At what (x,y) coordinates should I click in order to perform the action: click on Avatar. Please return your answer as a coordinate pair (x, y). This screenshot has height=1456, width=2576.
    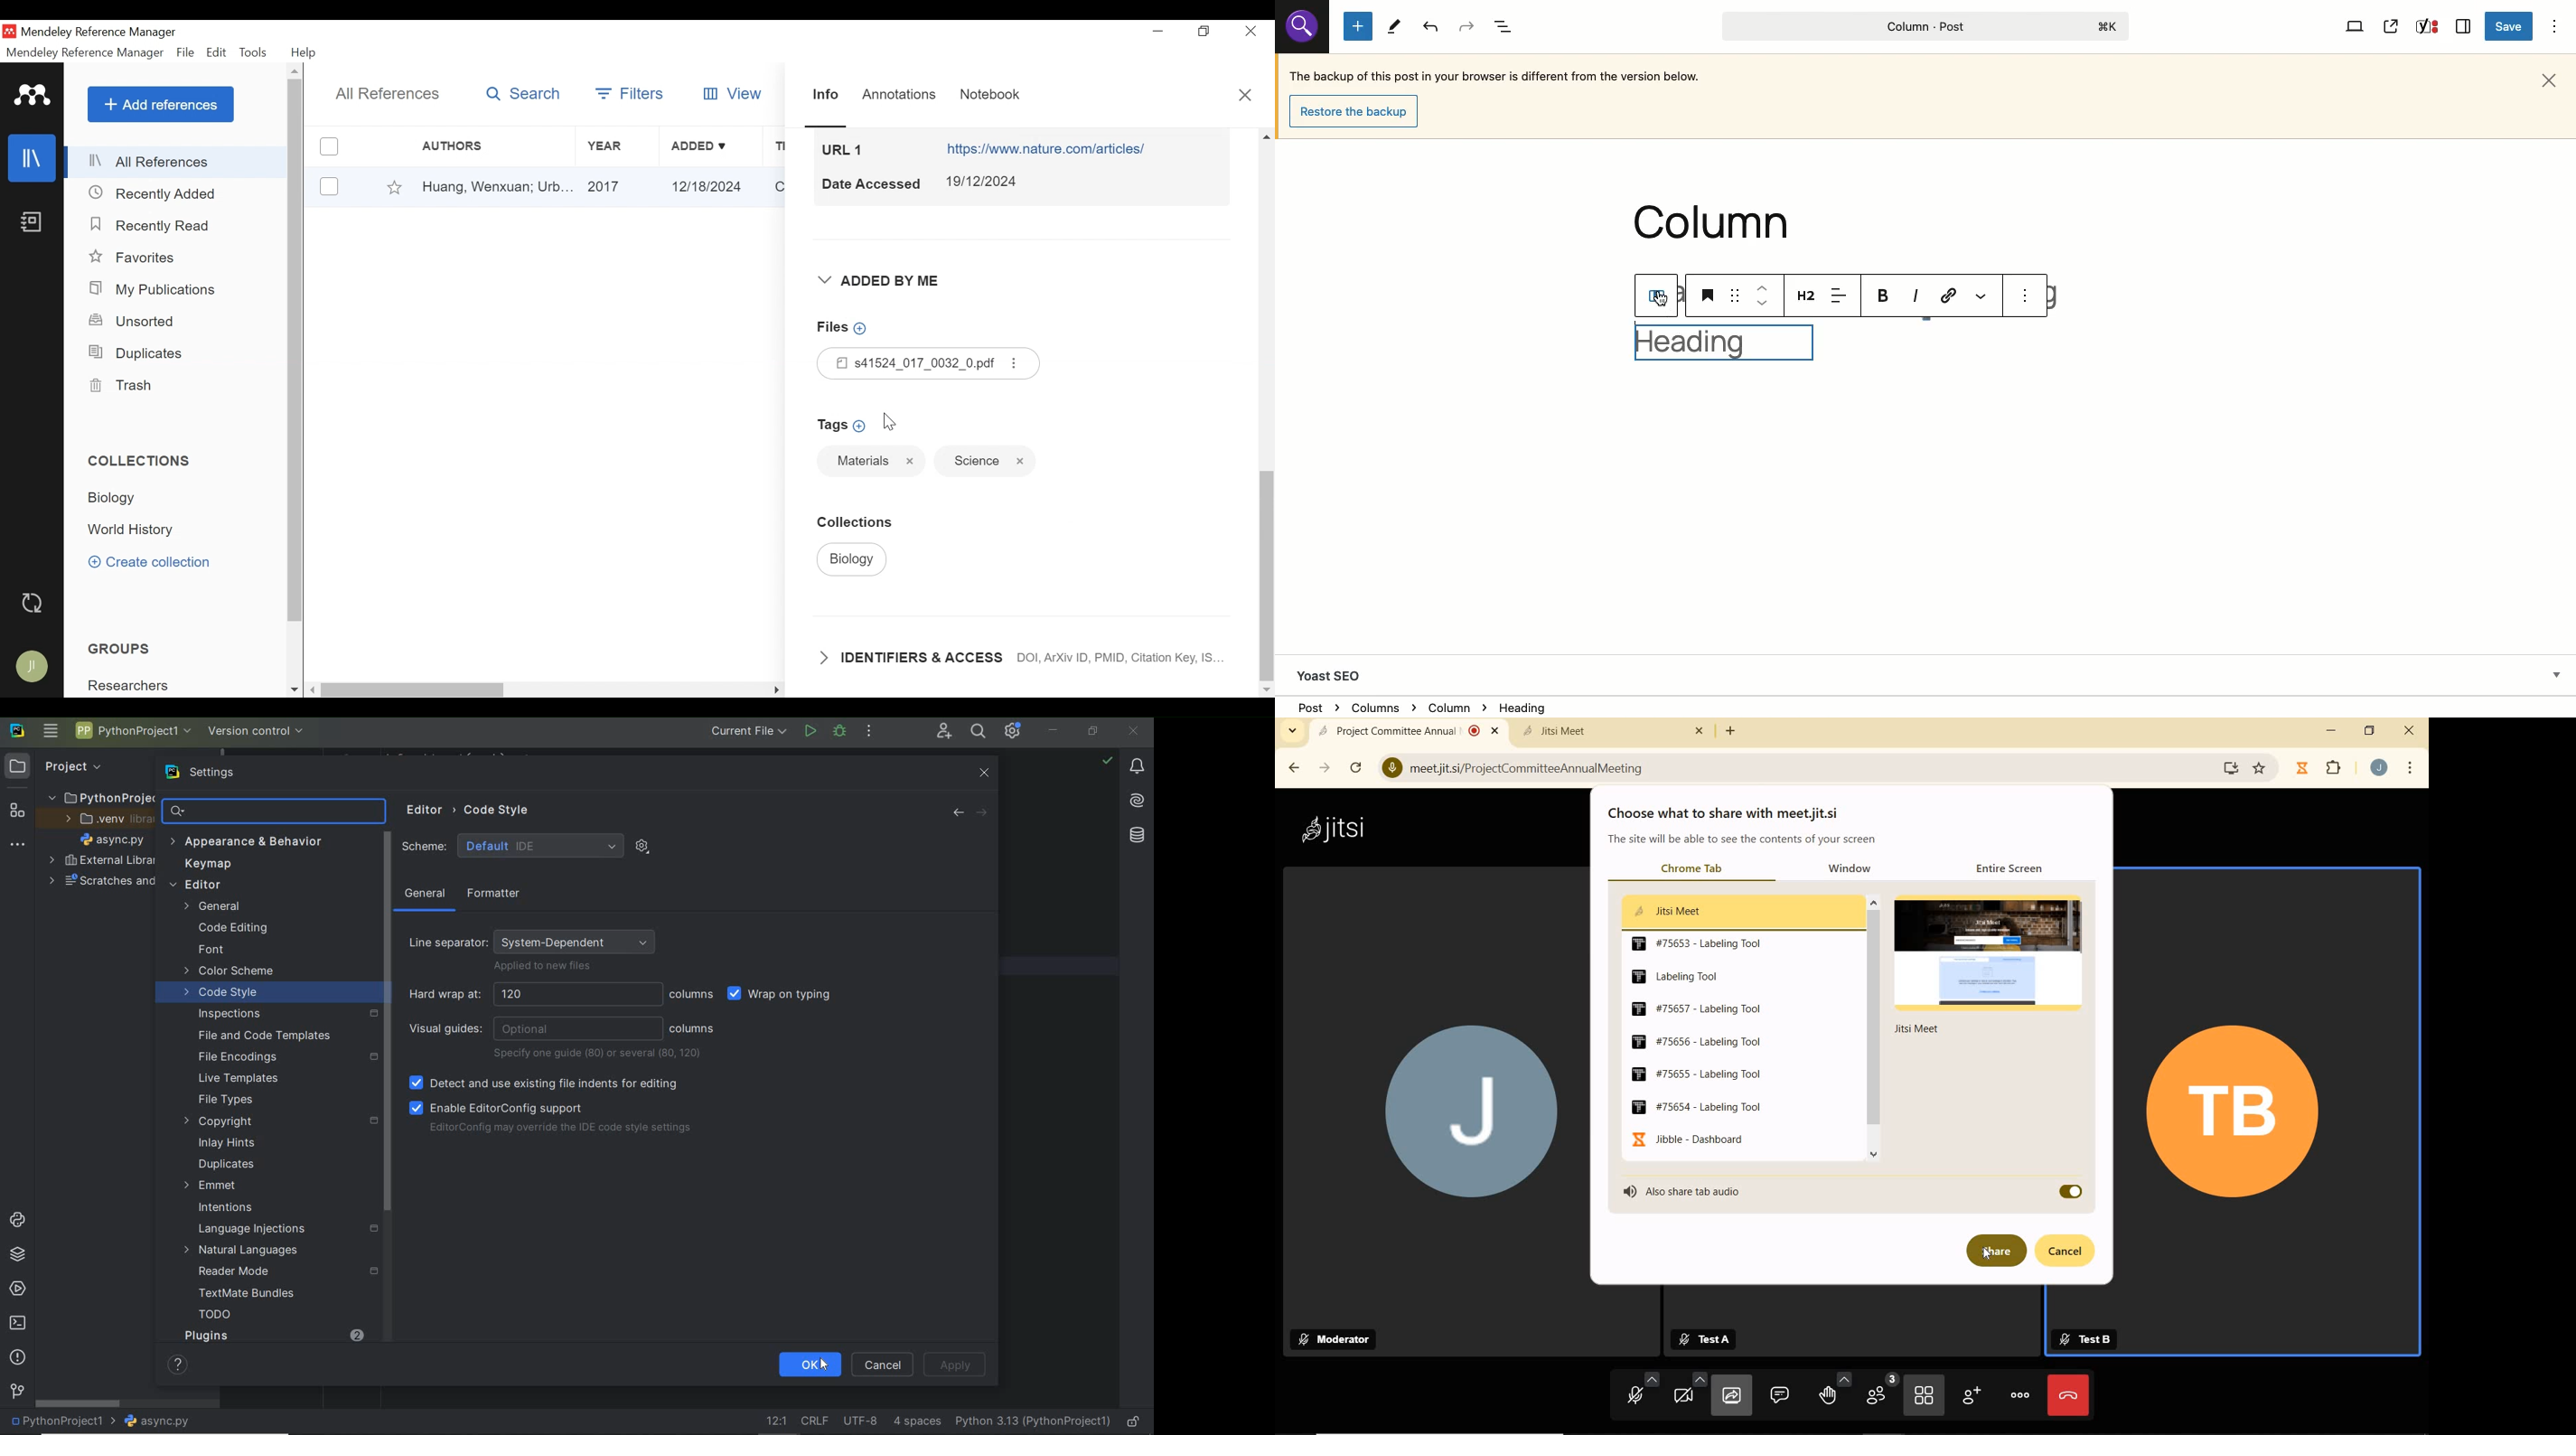
    Looking at the image, I should click on (31, 666).